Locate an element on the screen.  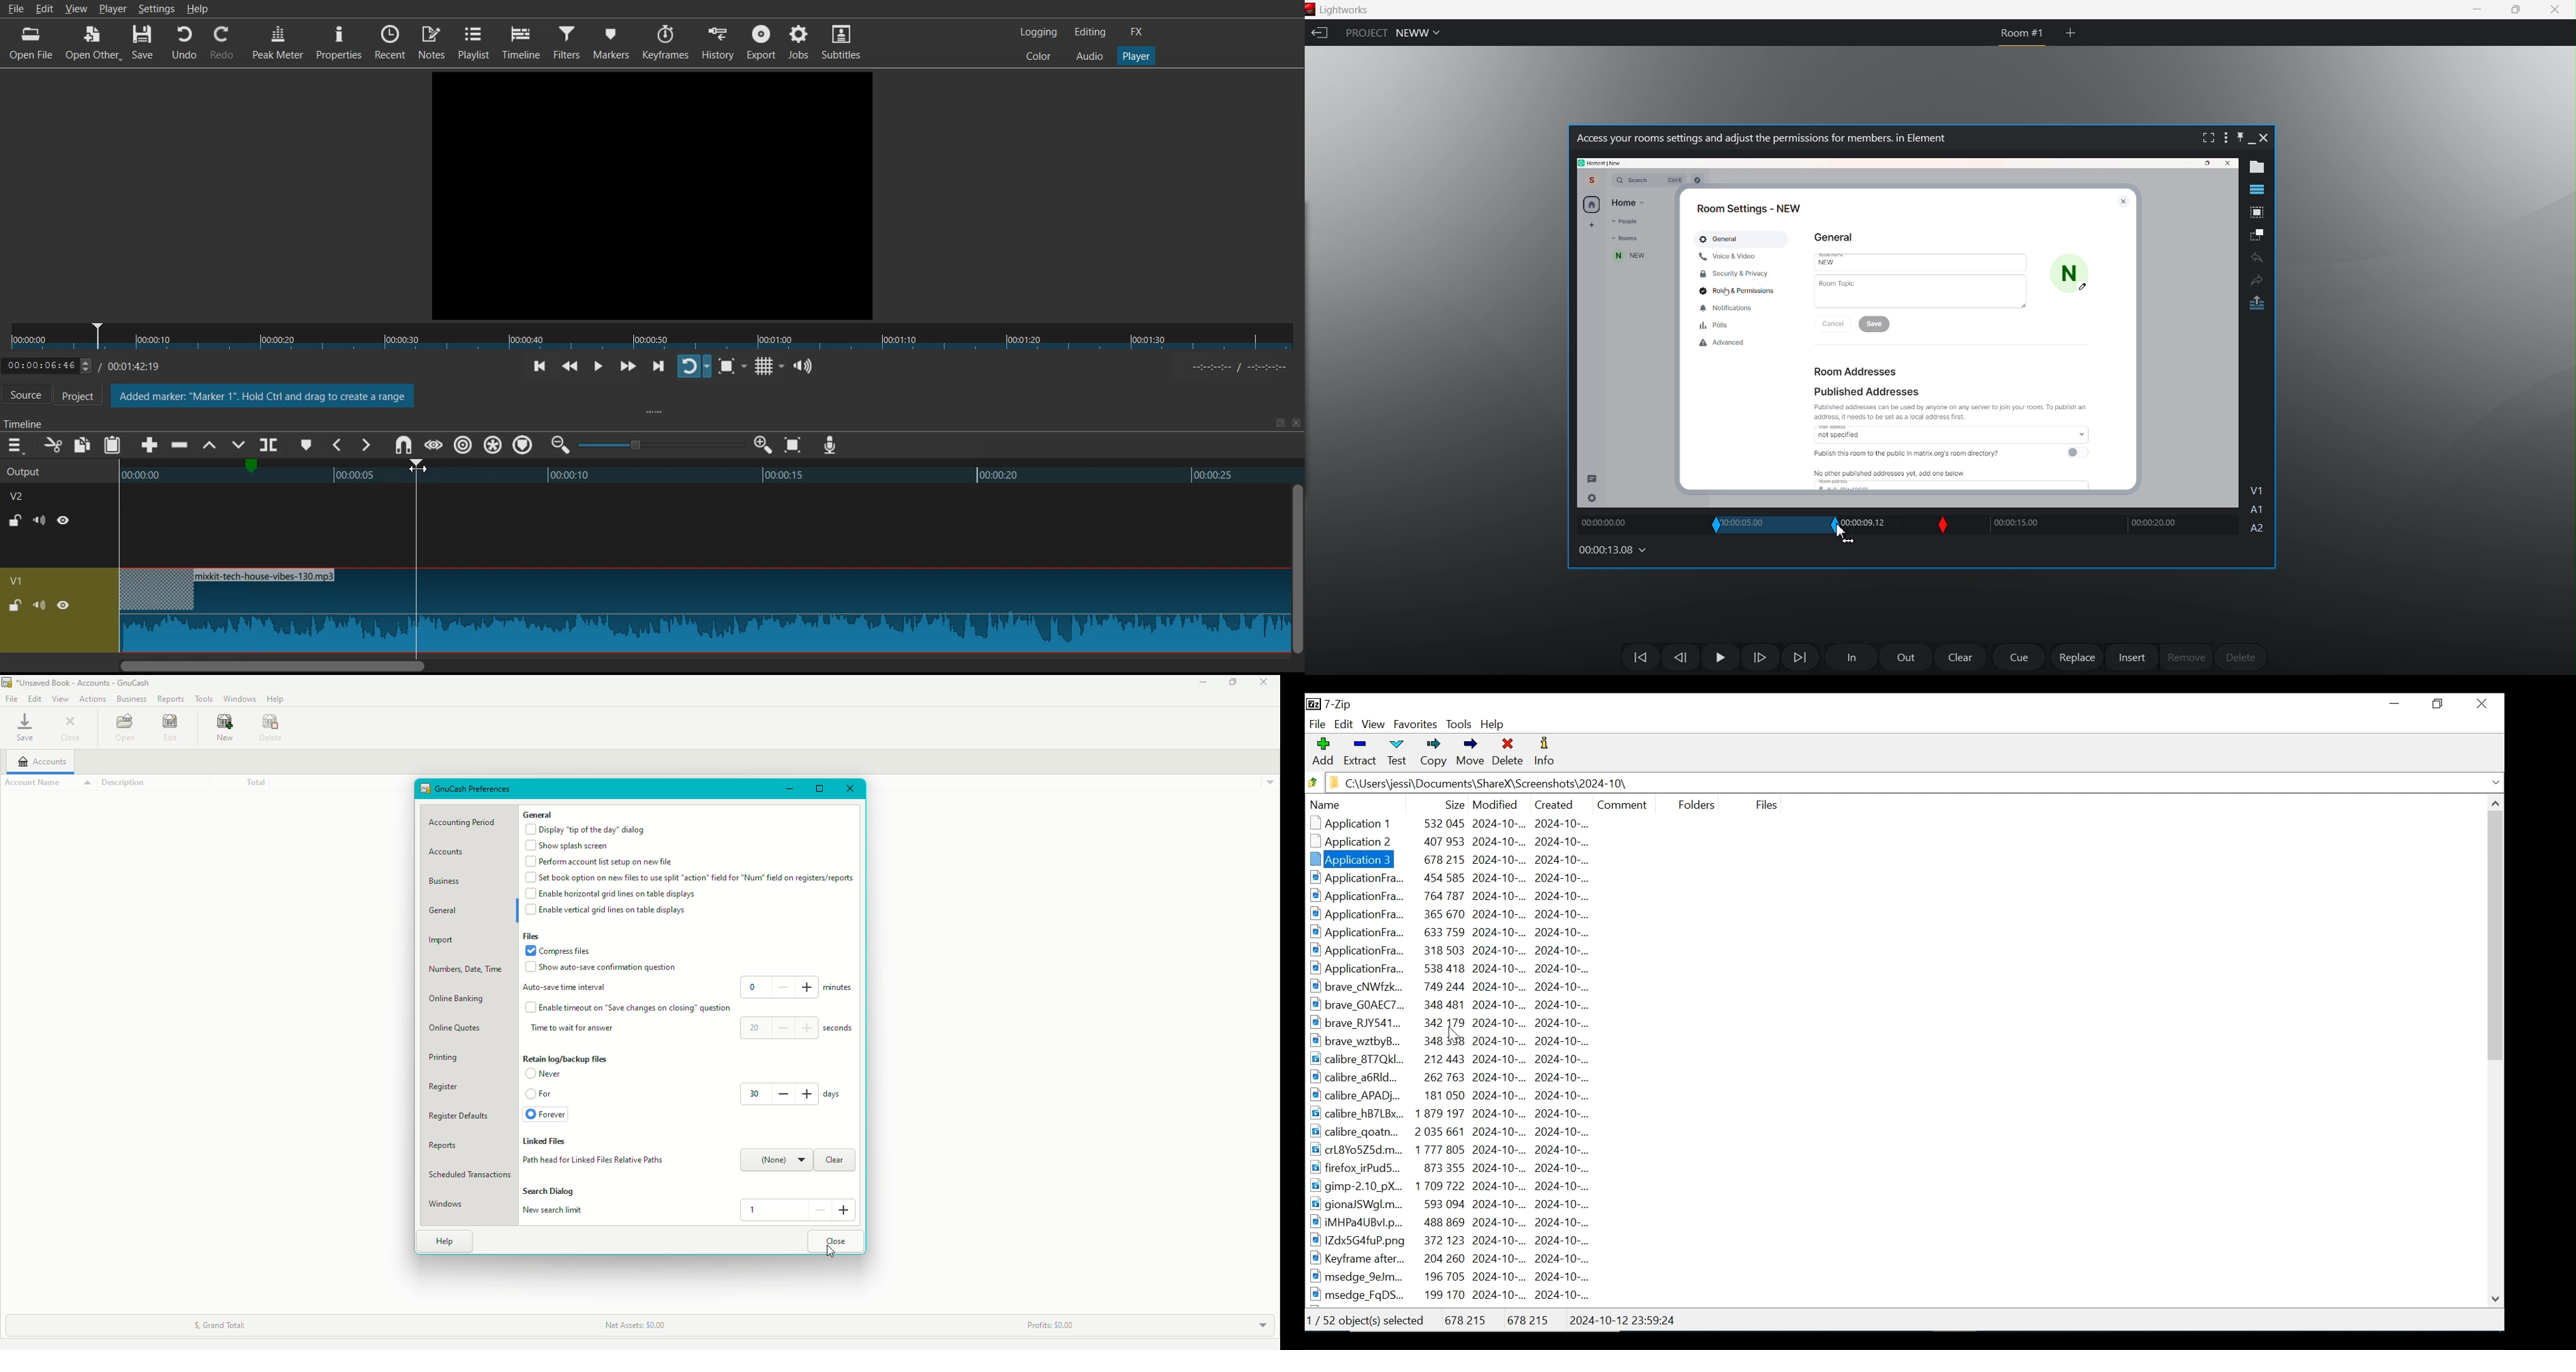
Enable horizontal grid is located at coordinates (613, 894).